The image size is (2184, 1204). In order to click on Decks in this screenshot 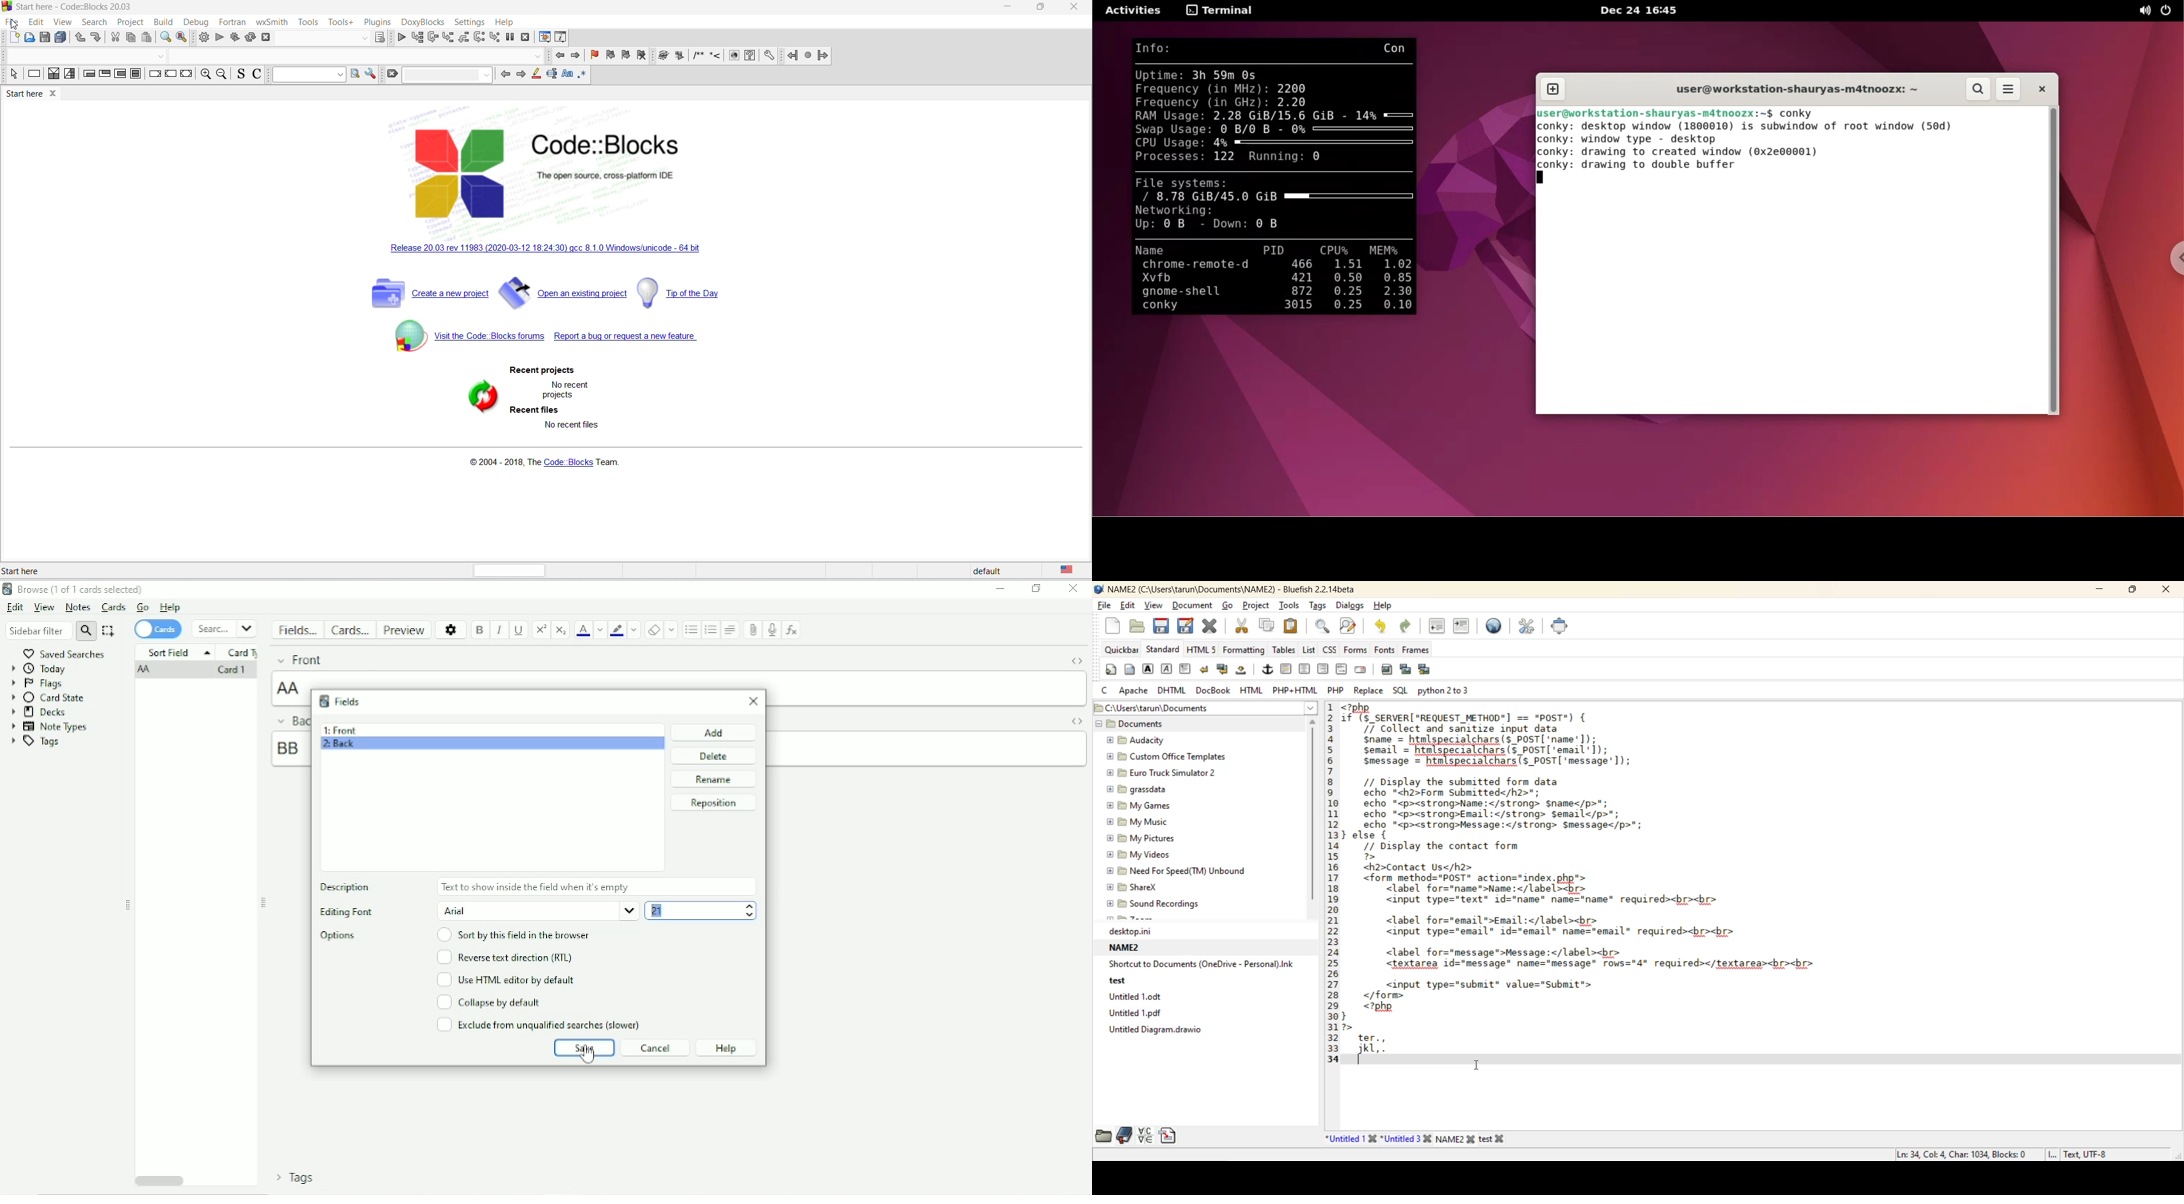, I will do `click(39, 712)`.